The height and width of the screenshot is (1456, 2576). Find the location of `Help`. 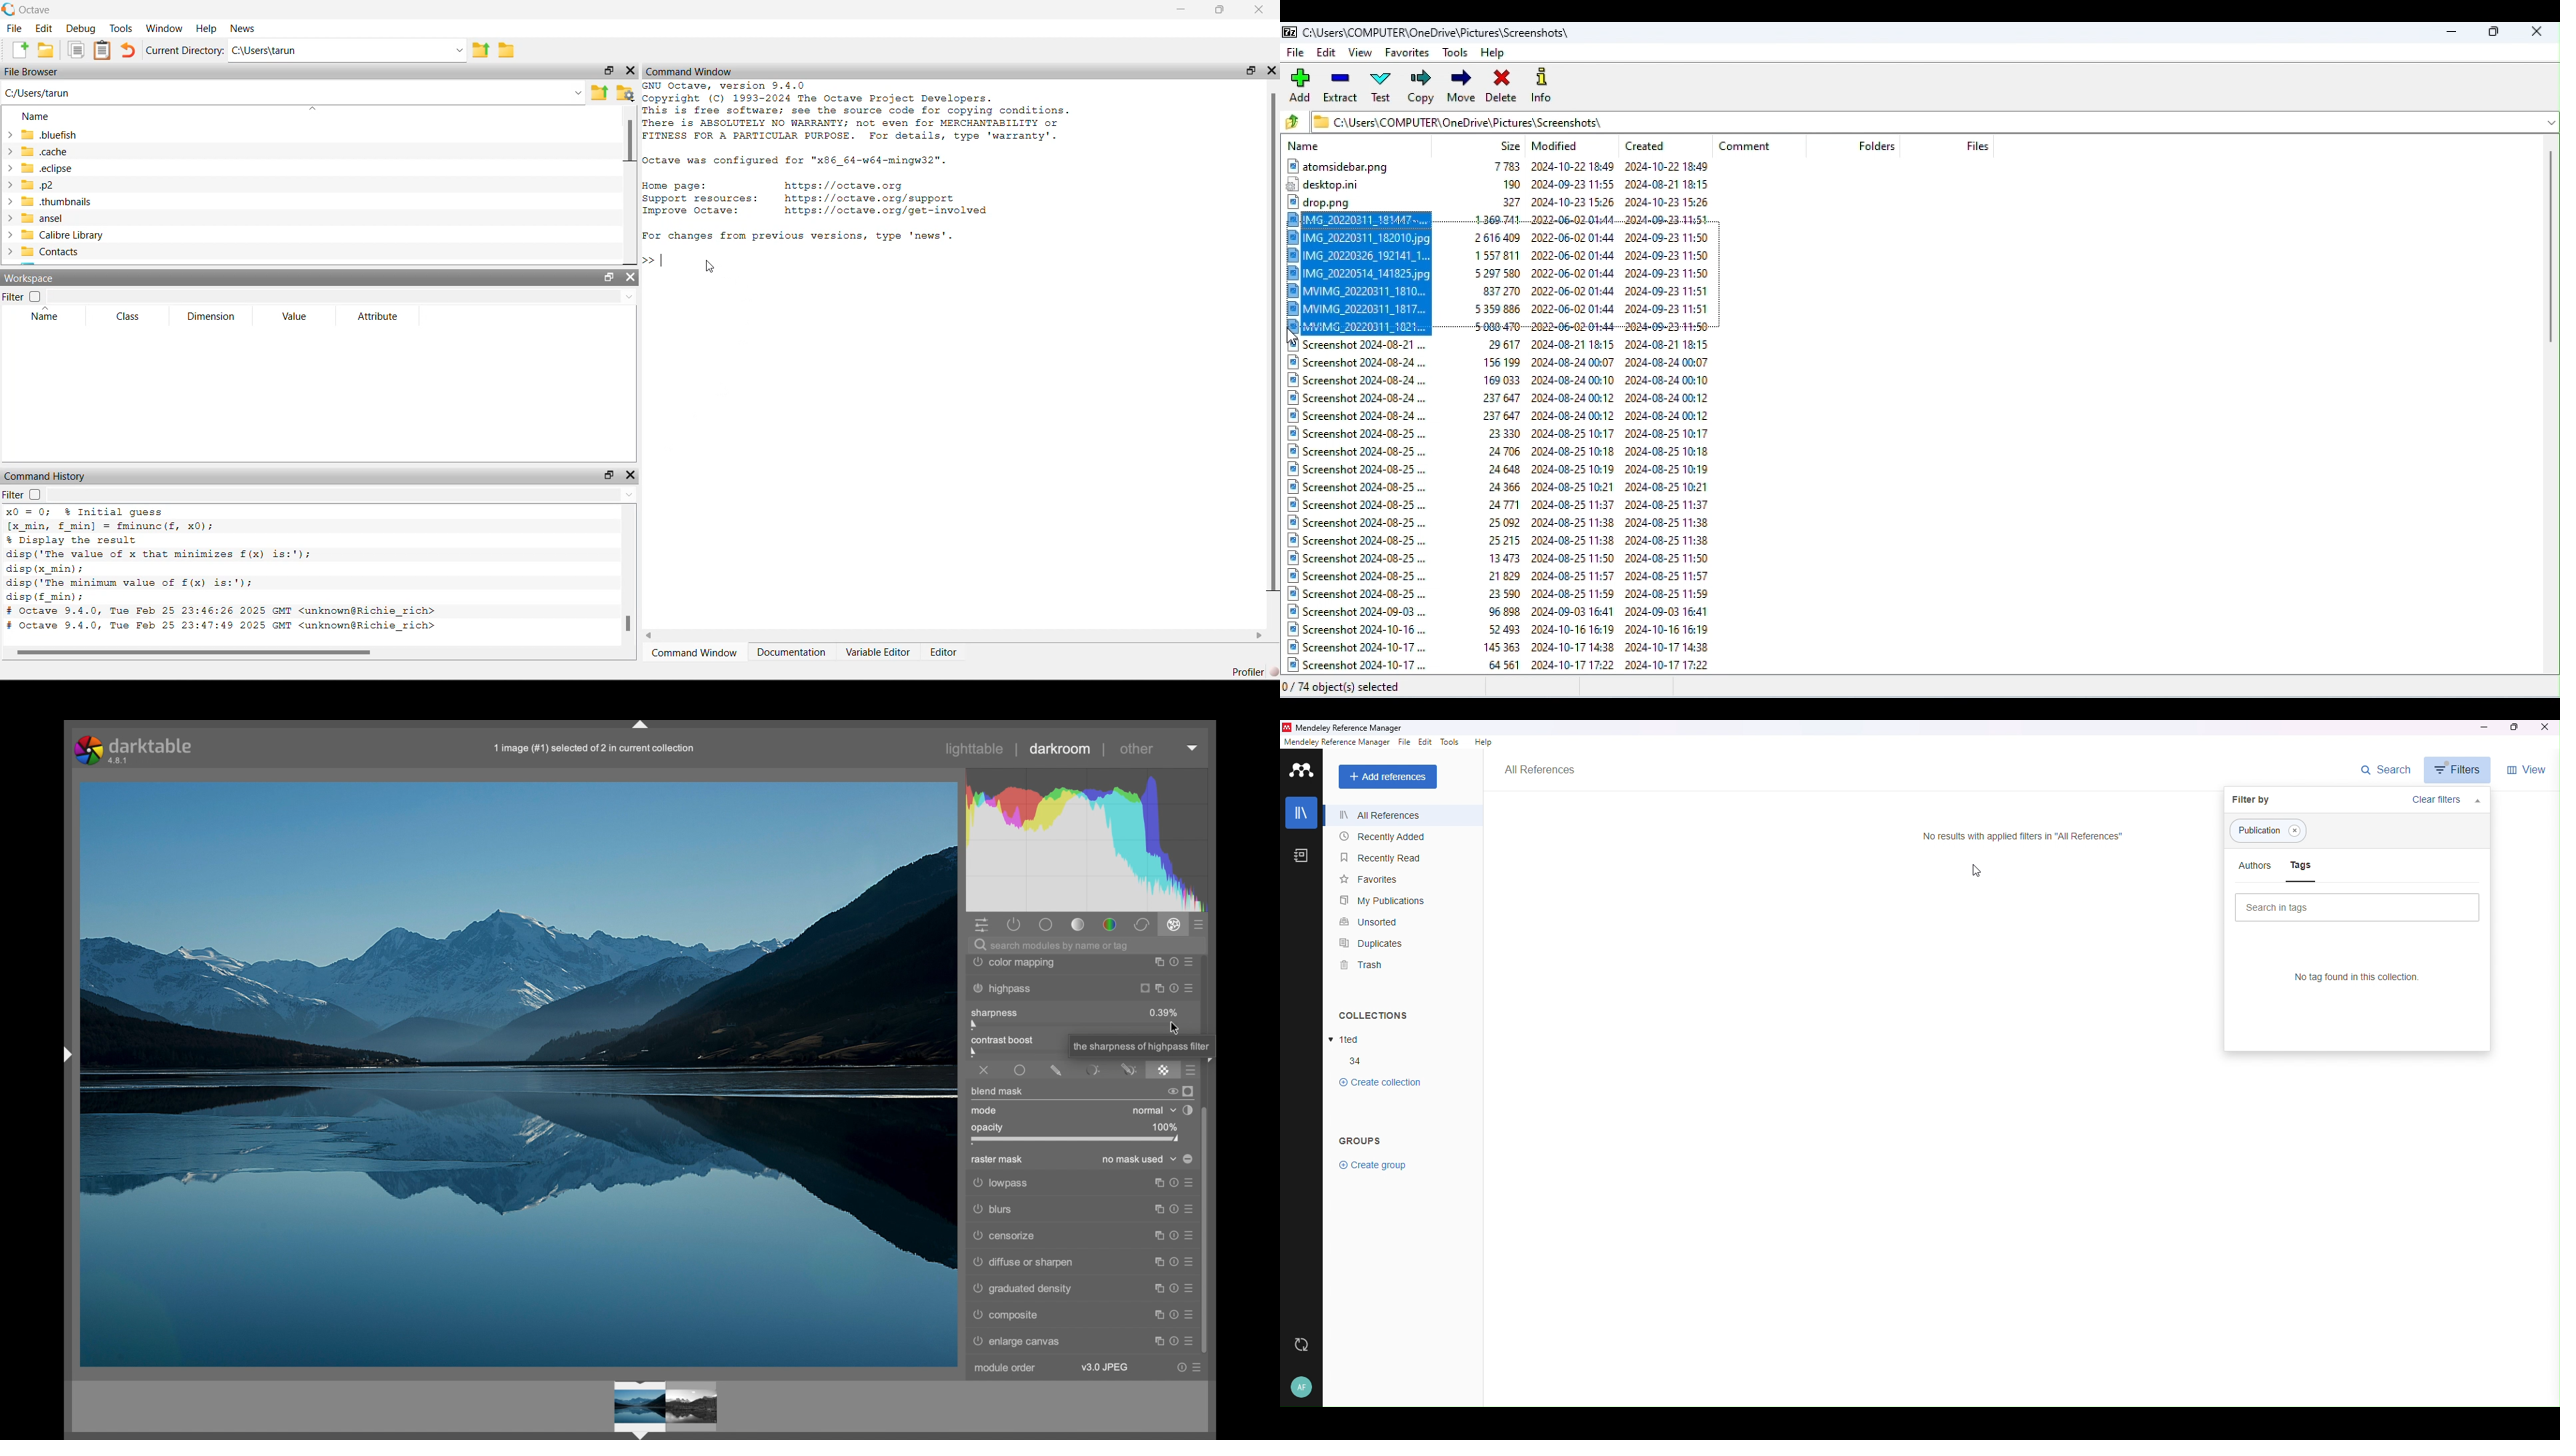

Help is located at coordinates (1482, 743).